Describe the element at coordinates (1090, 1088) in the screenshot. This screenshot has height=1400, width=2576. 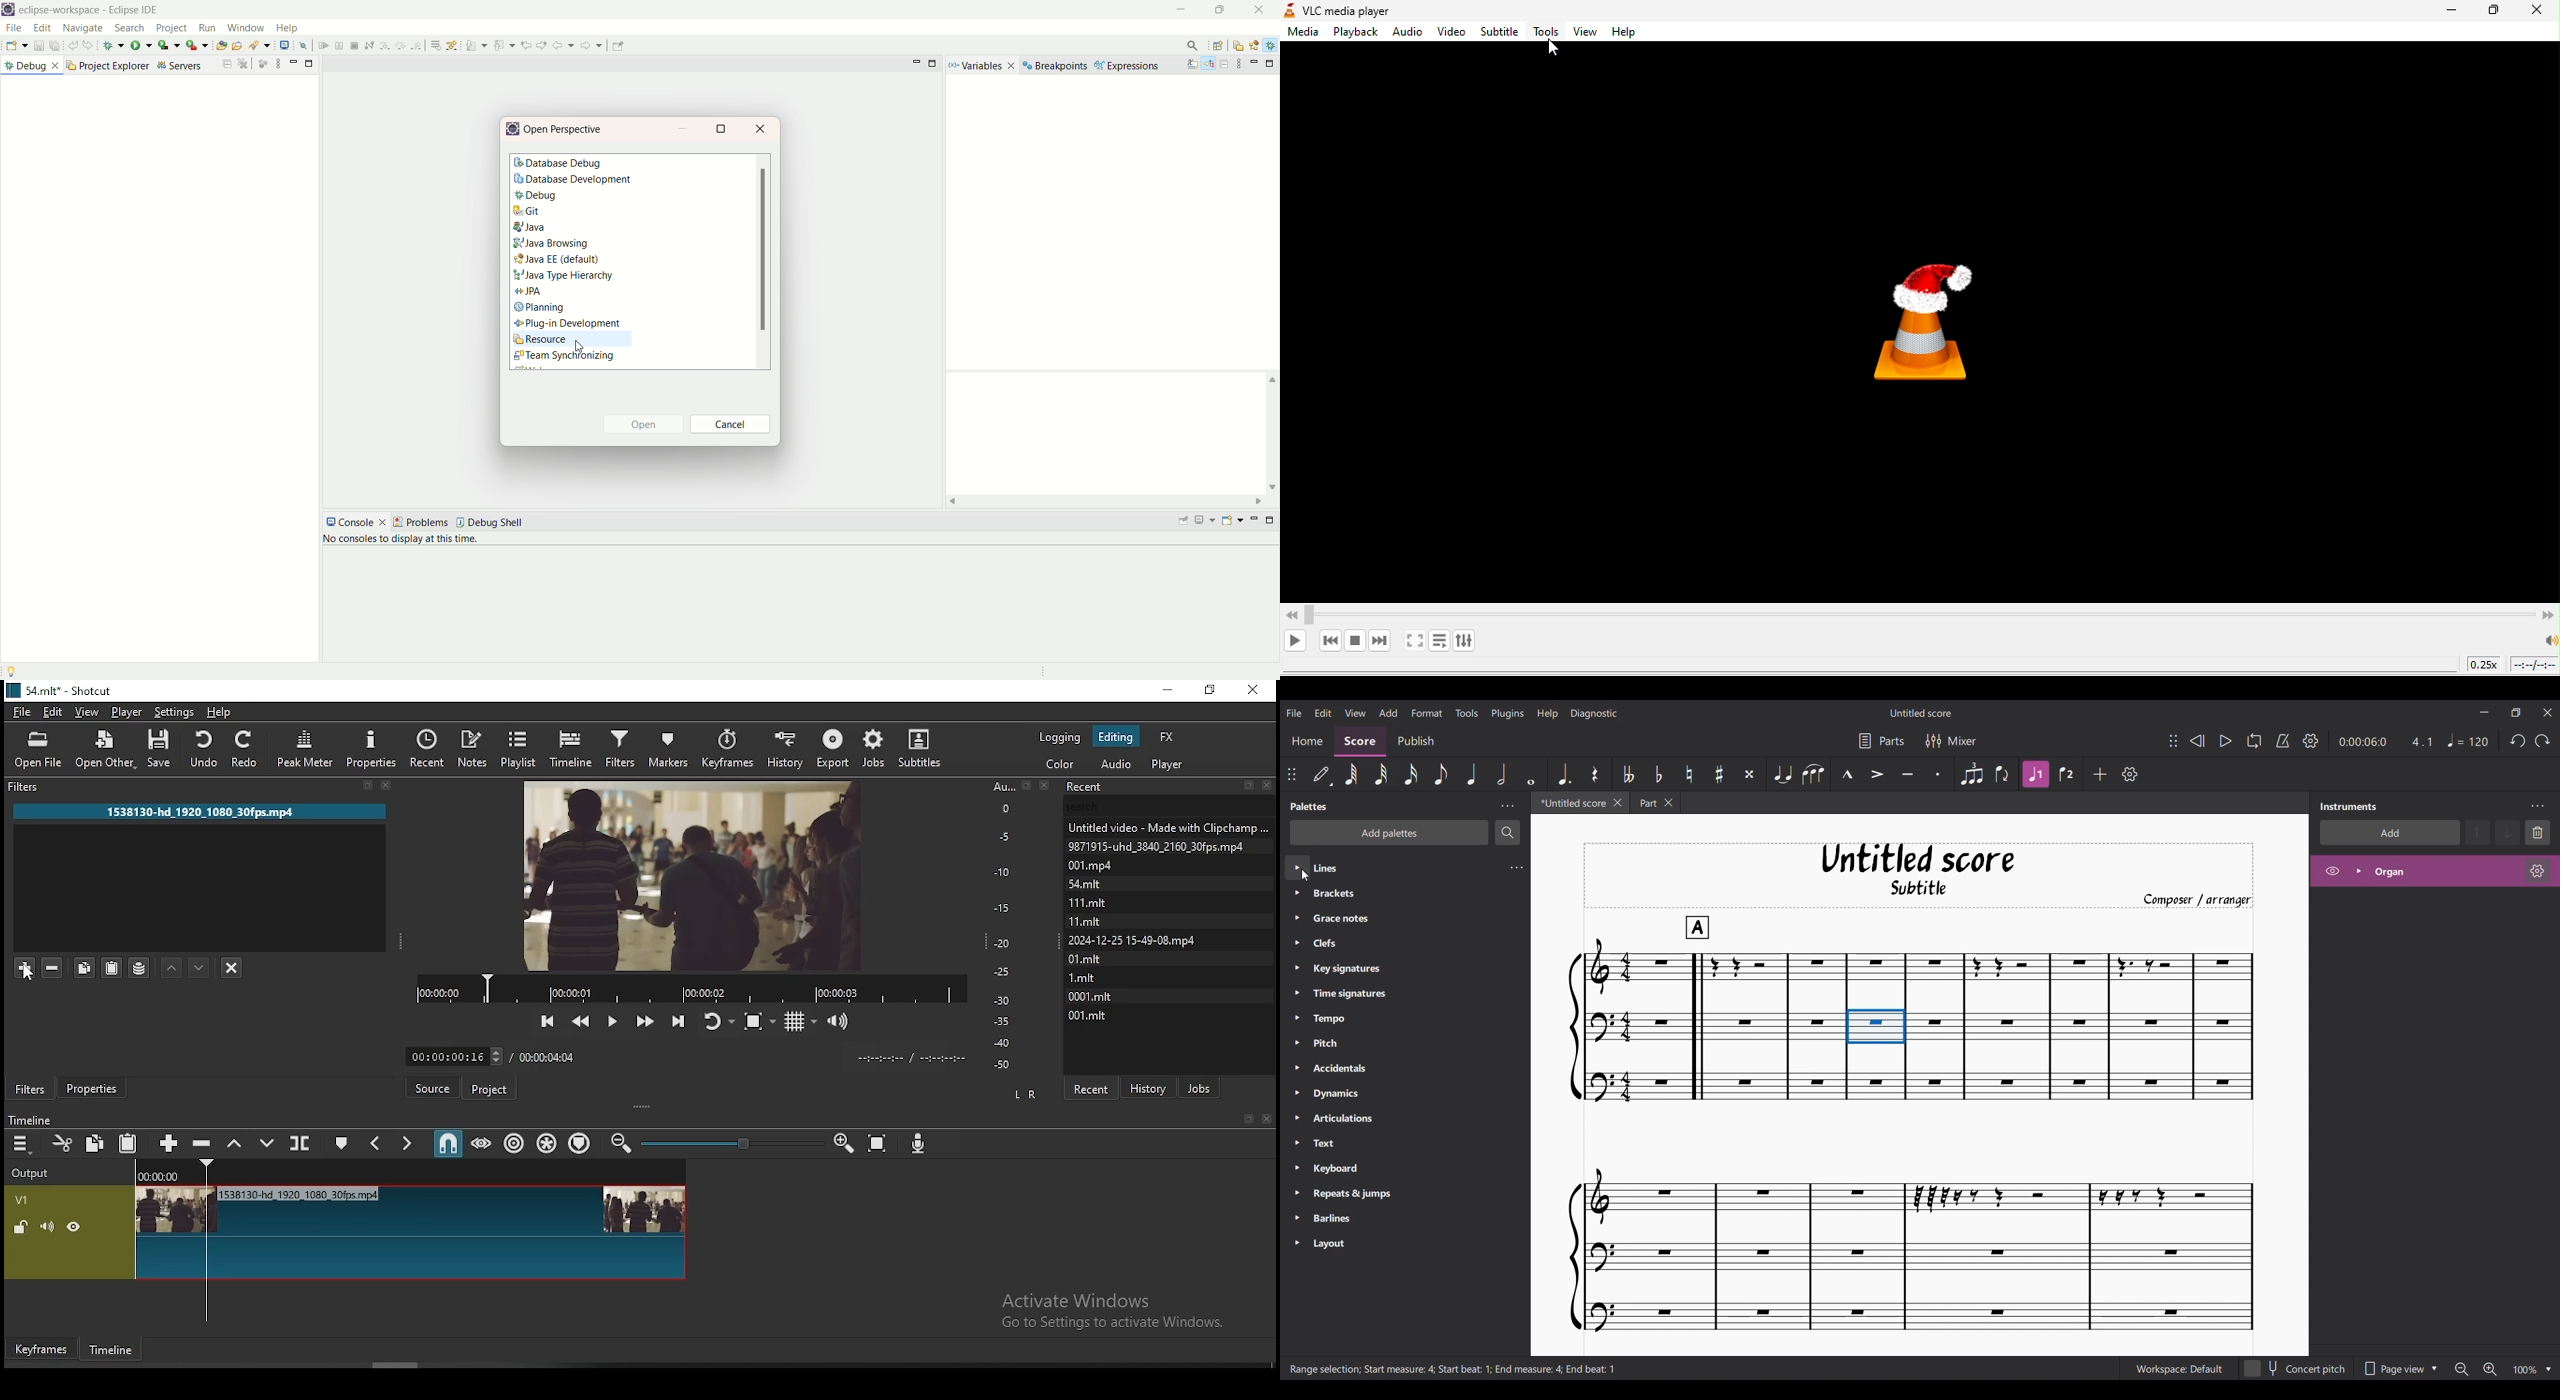
I see `recent` at that location.